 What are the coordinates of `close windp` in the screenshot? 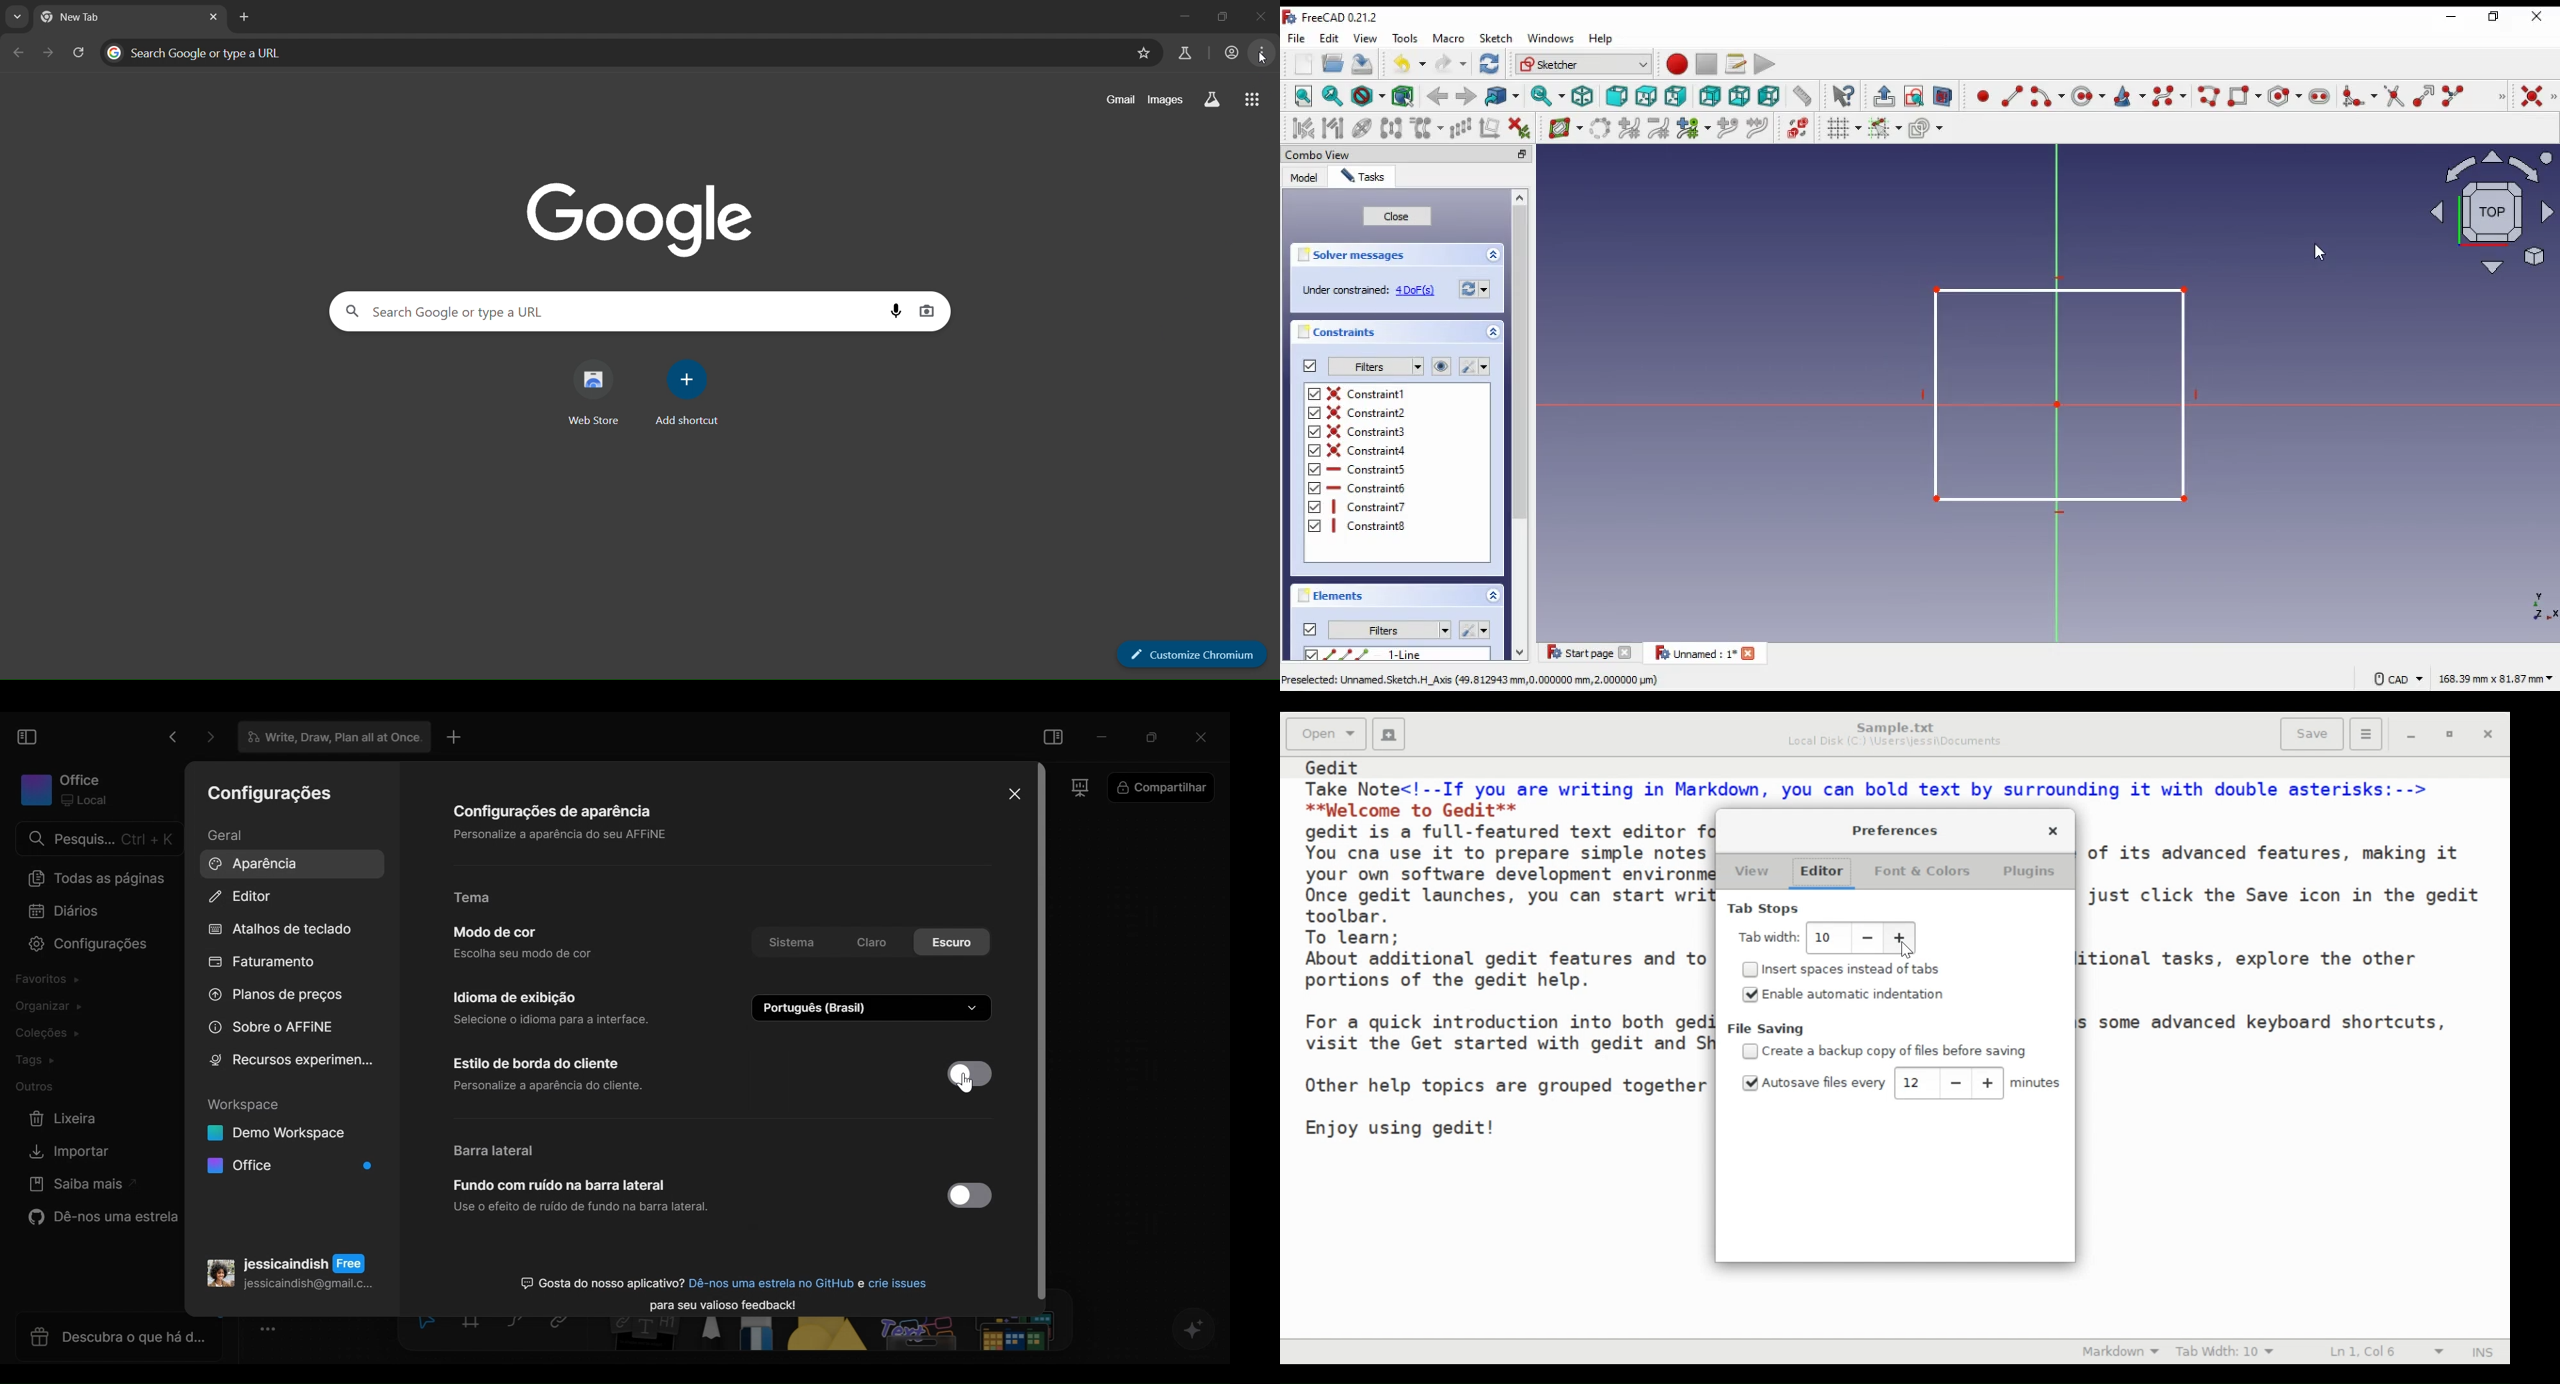 It's located at (2538, 16).